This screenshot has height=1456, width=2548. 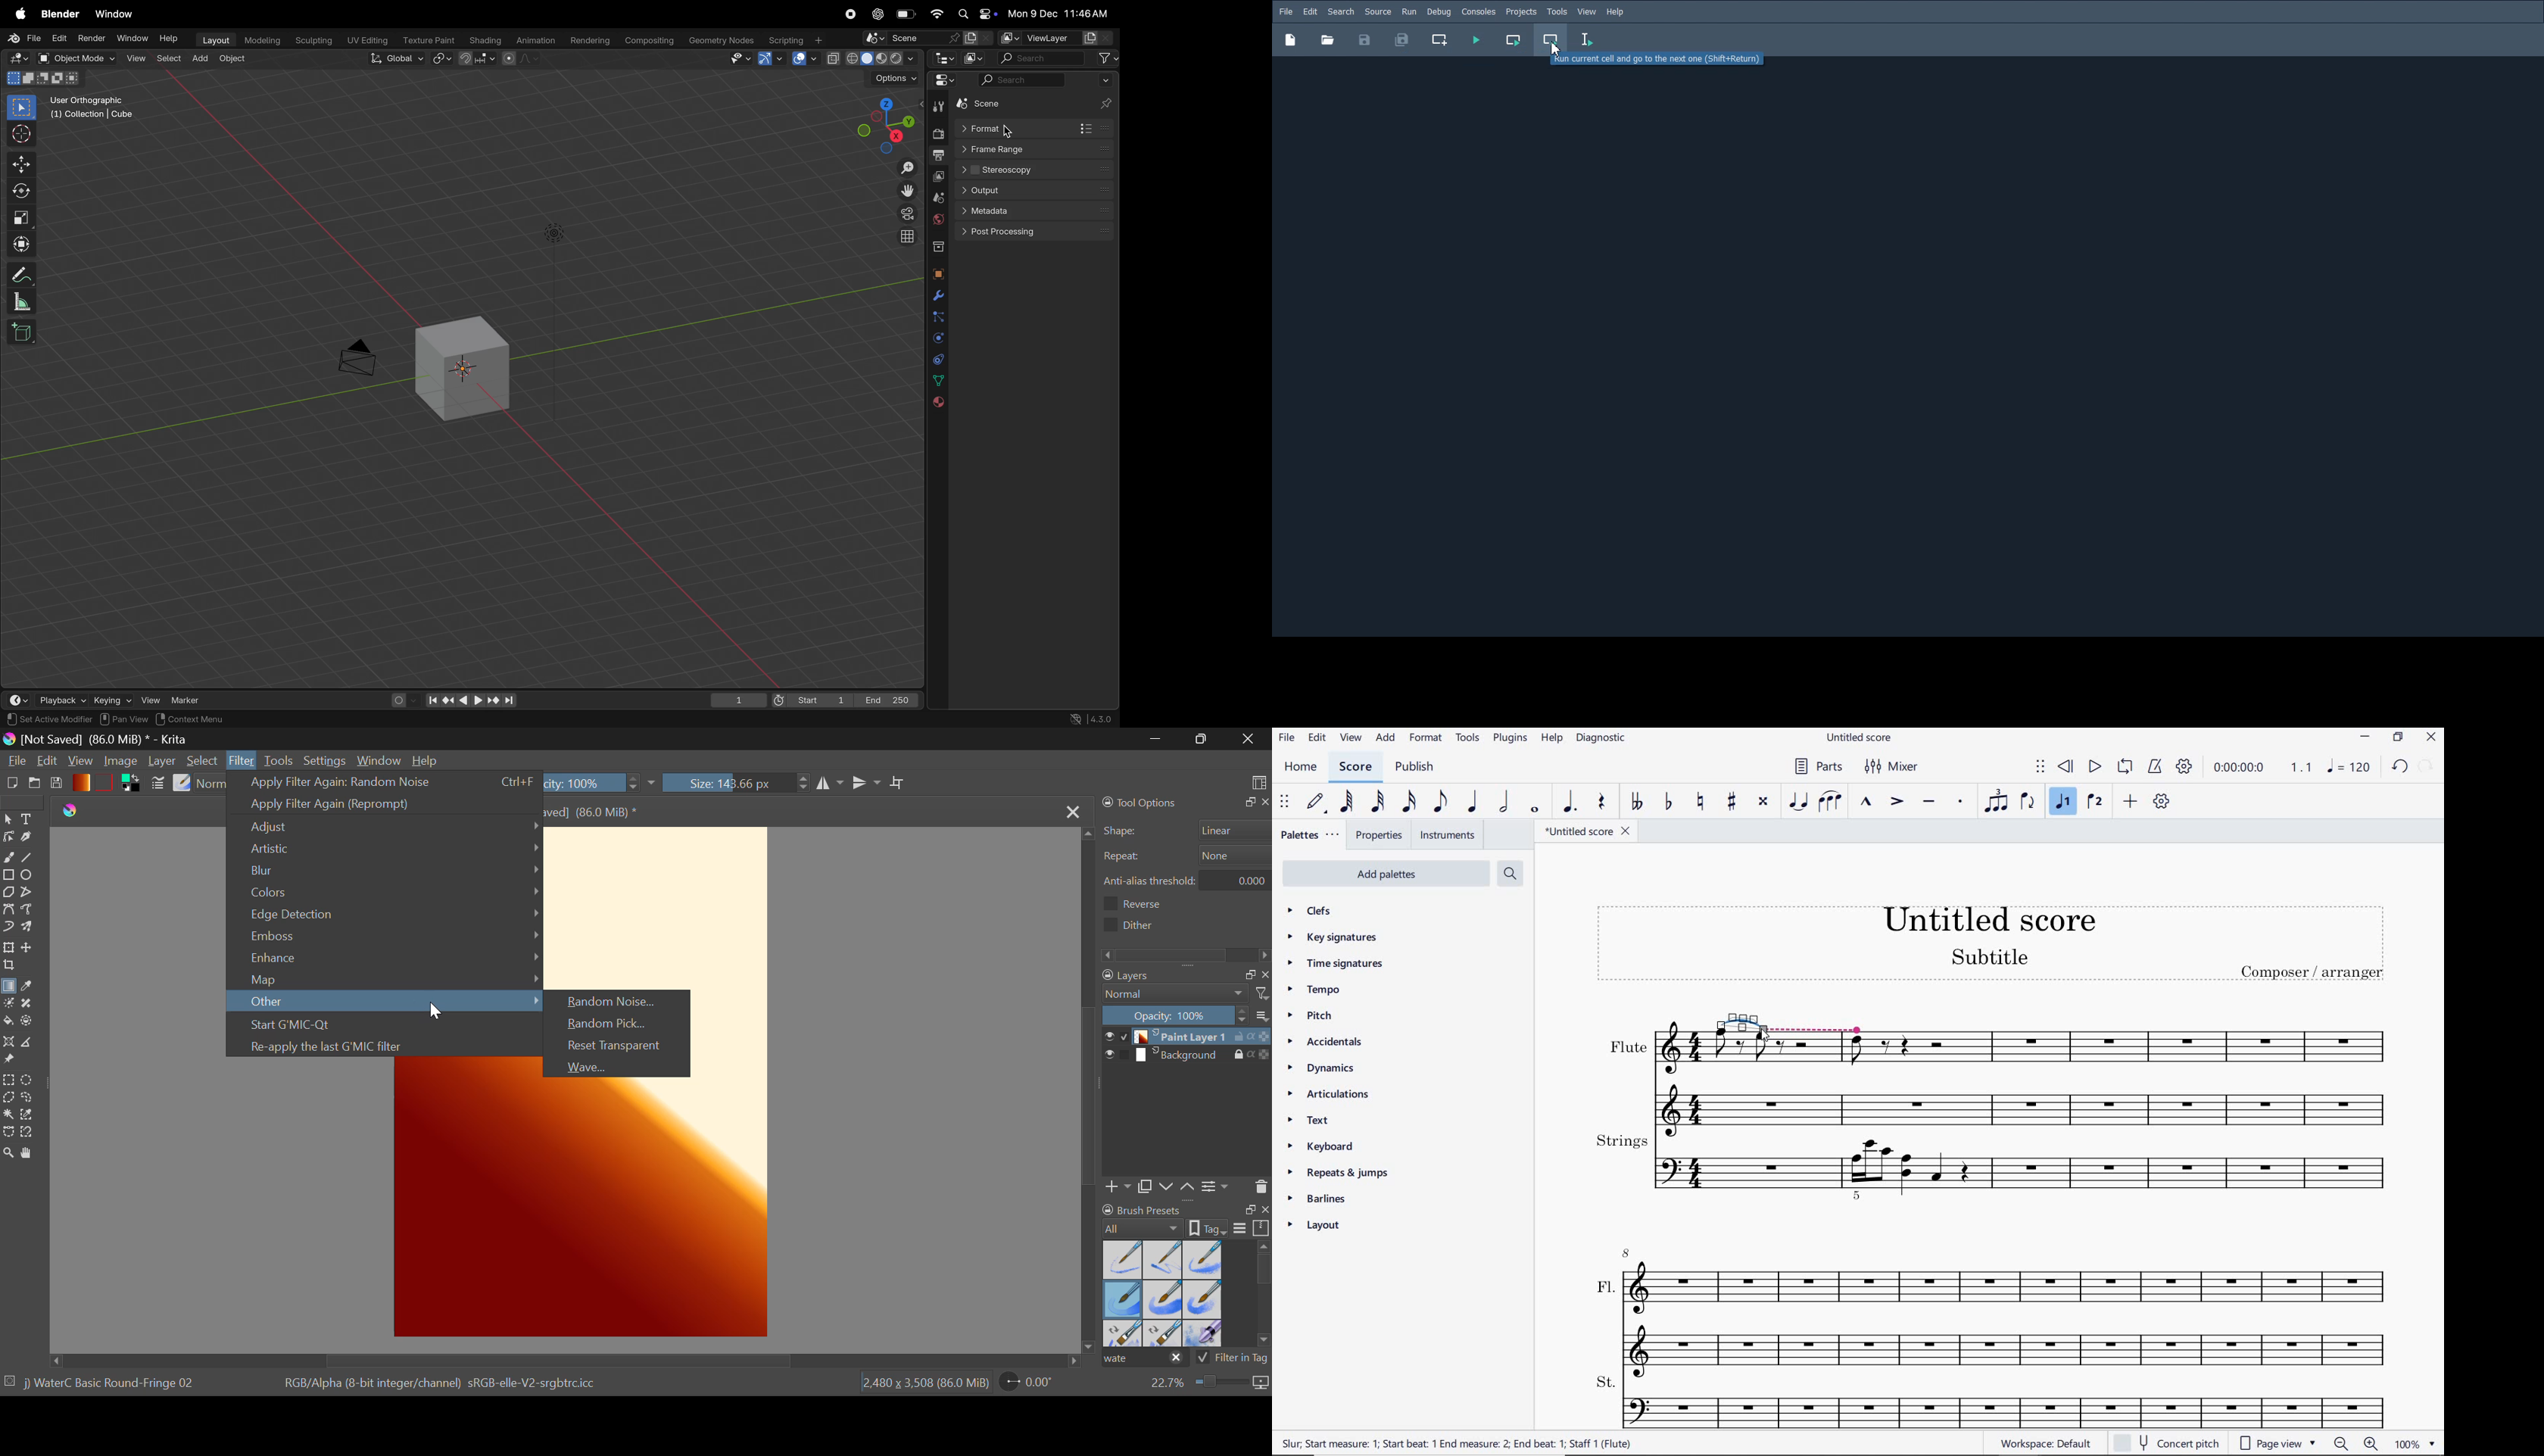 What do you see at coordinates (29, 837) in the screenshot?
I see `Calligraphic Tool` at bounding box center [29, 837].